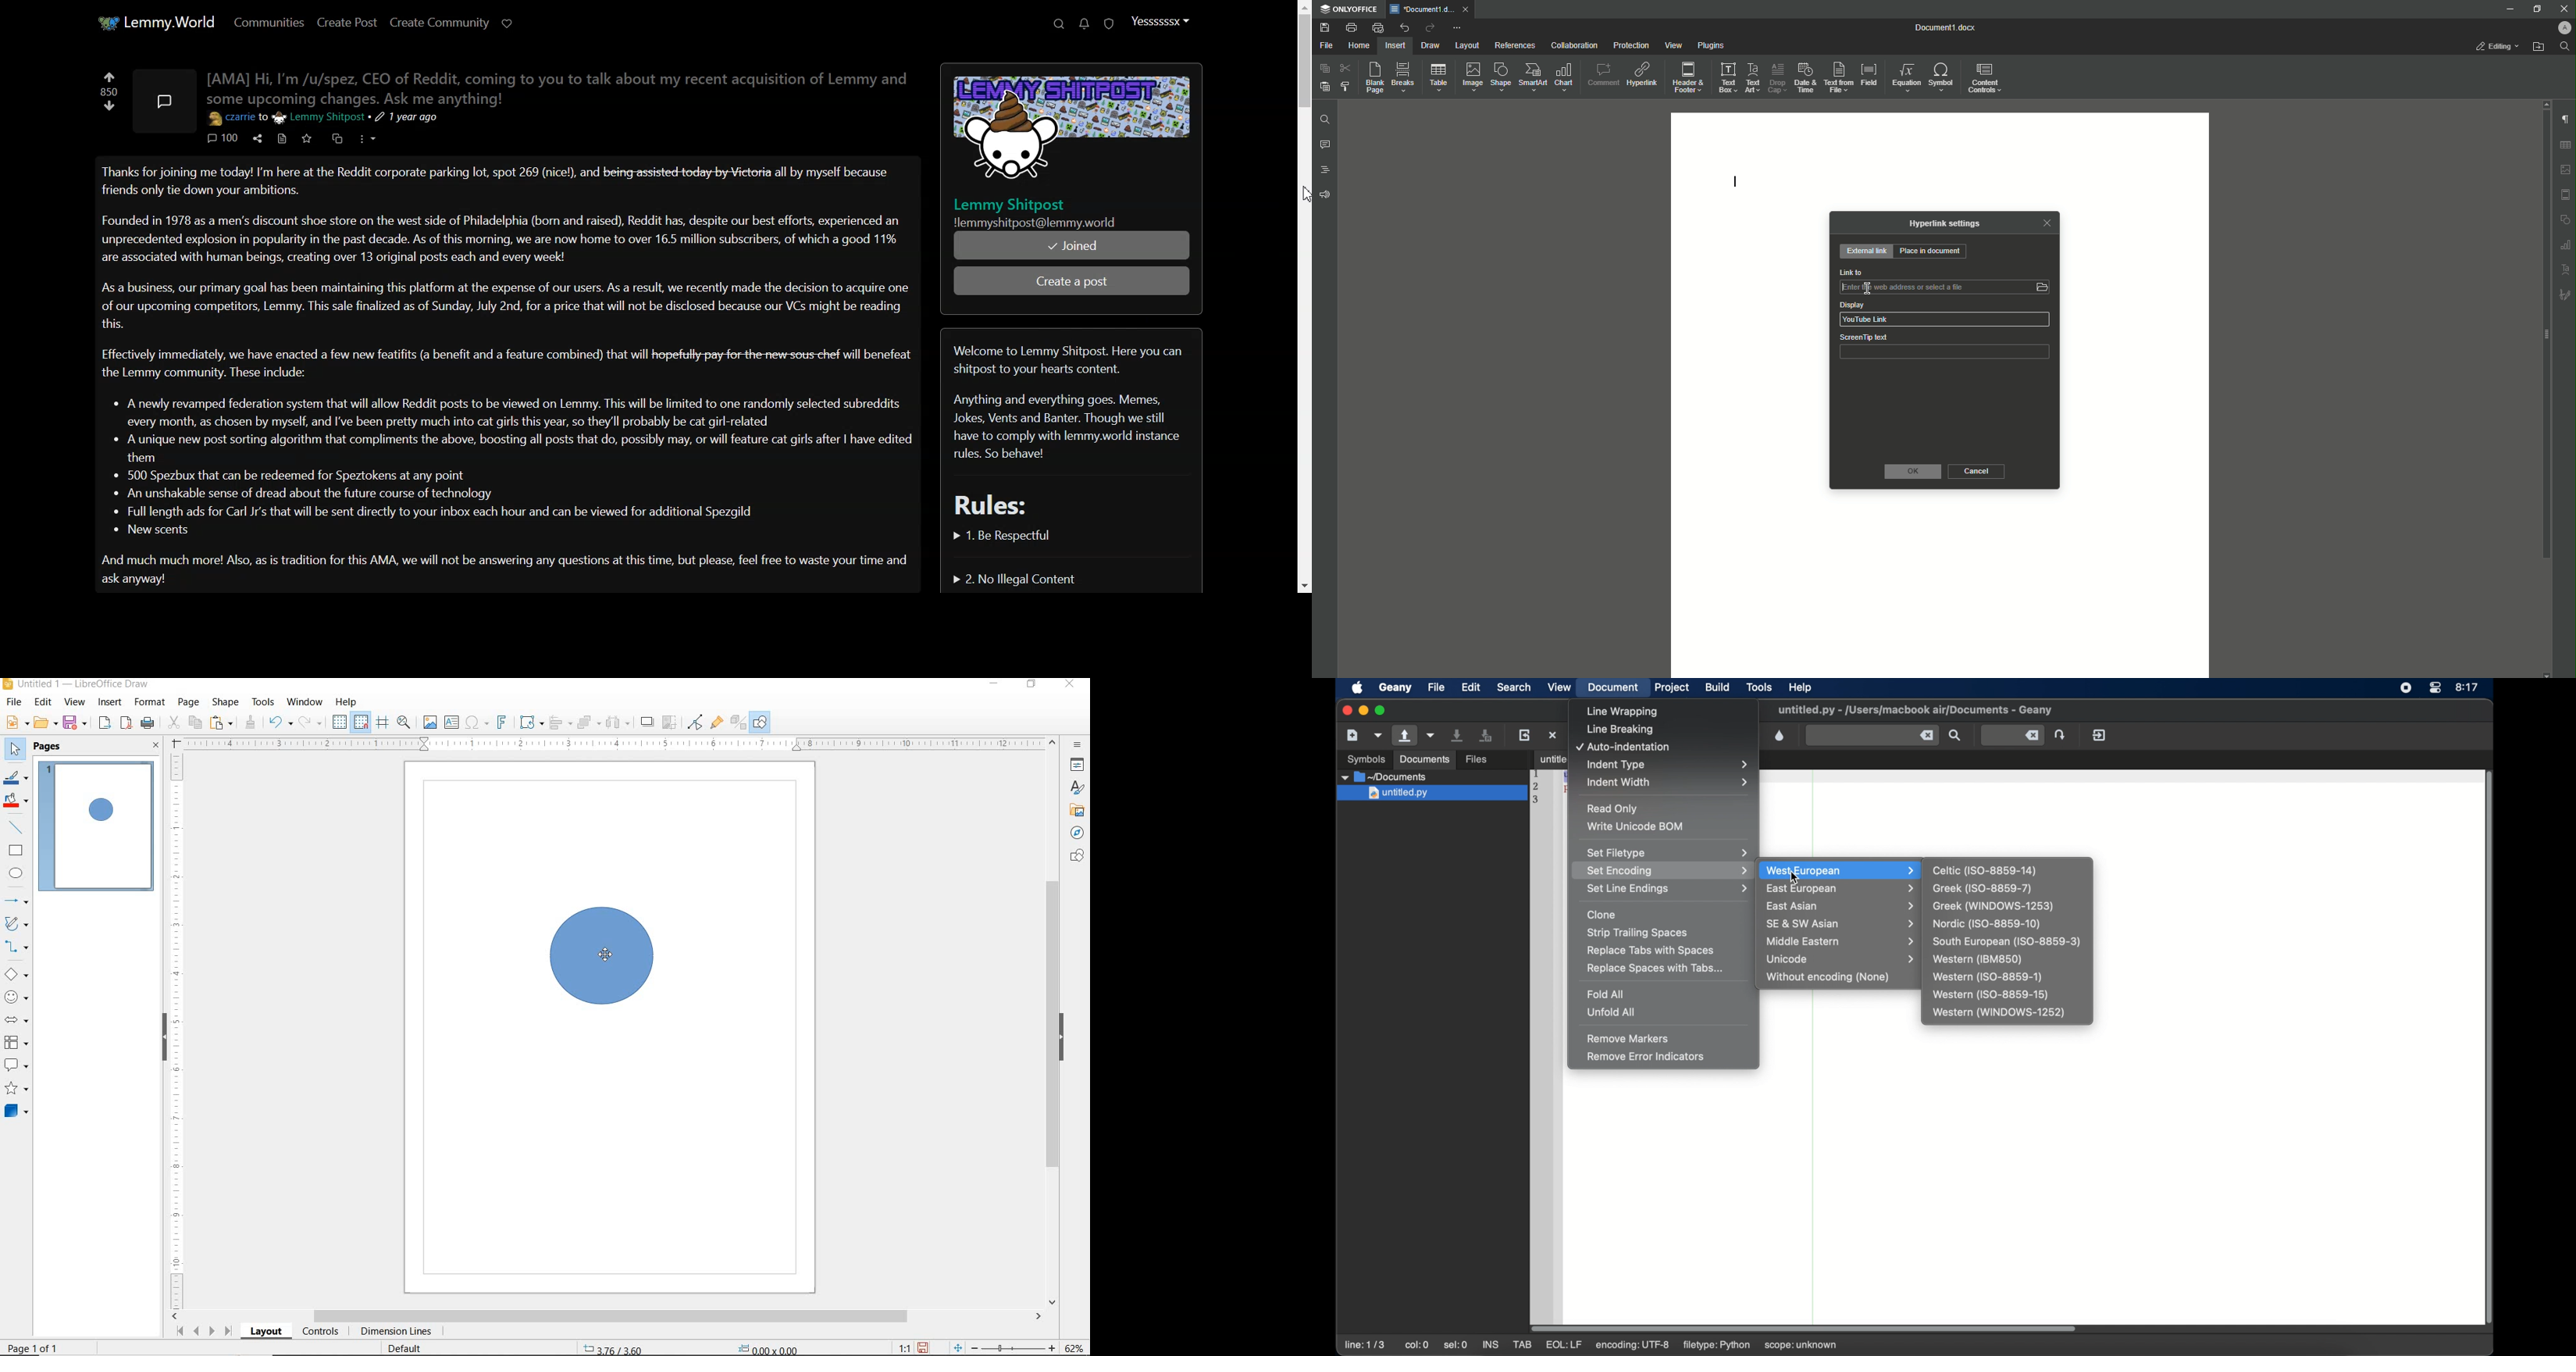  I want to click on Close, so click(2050, 224).